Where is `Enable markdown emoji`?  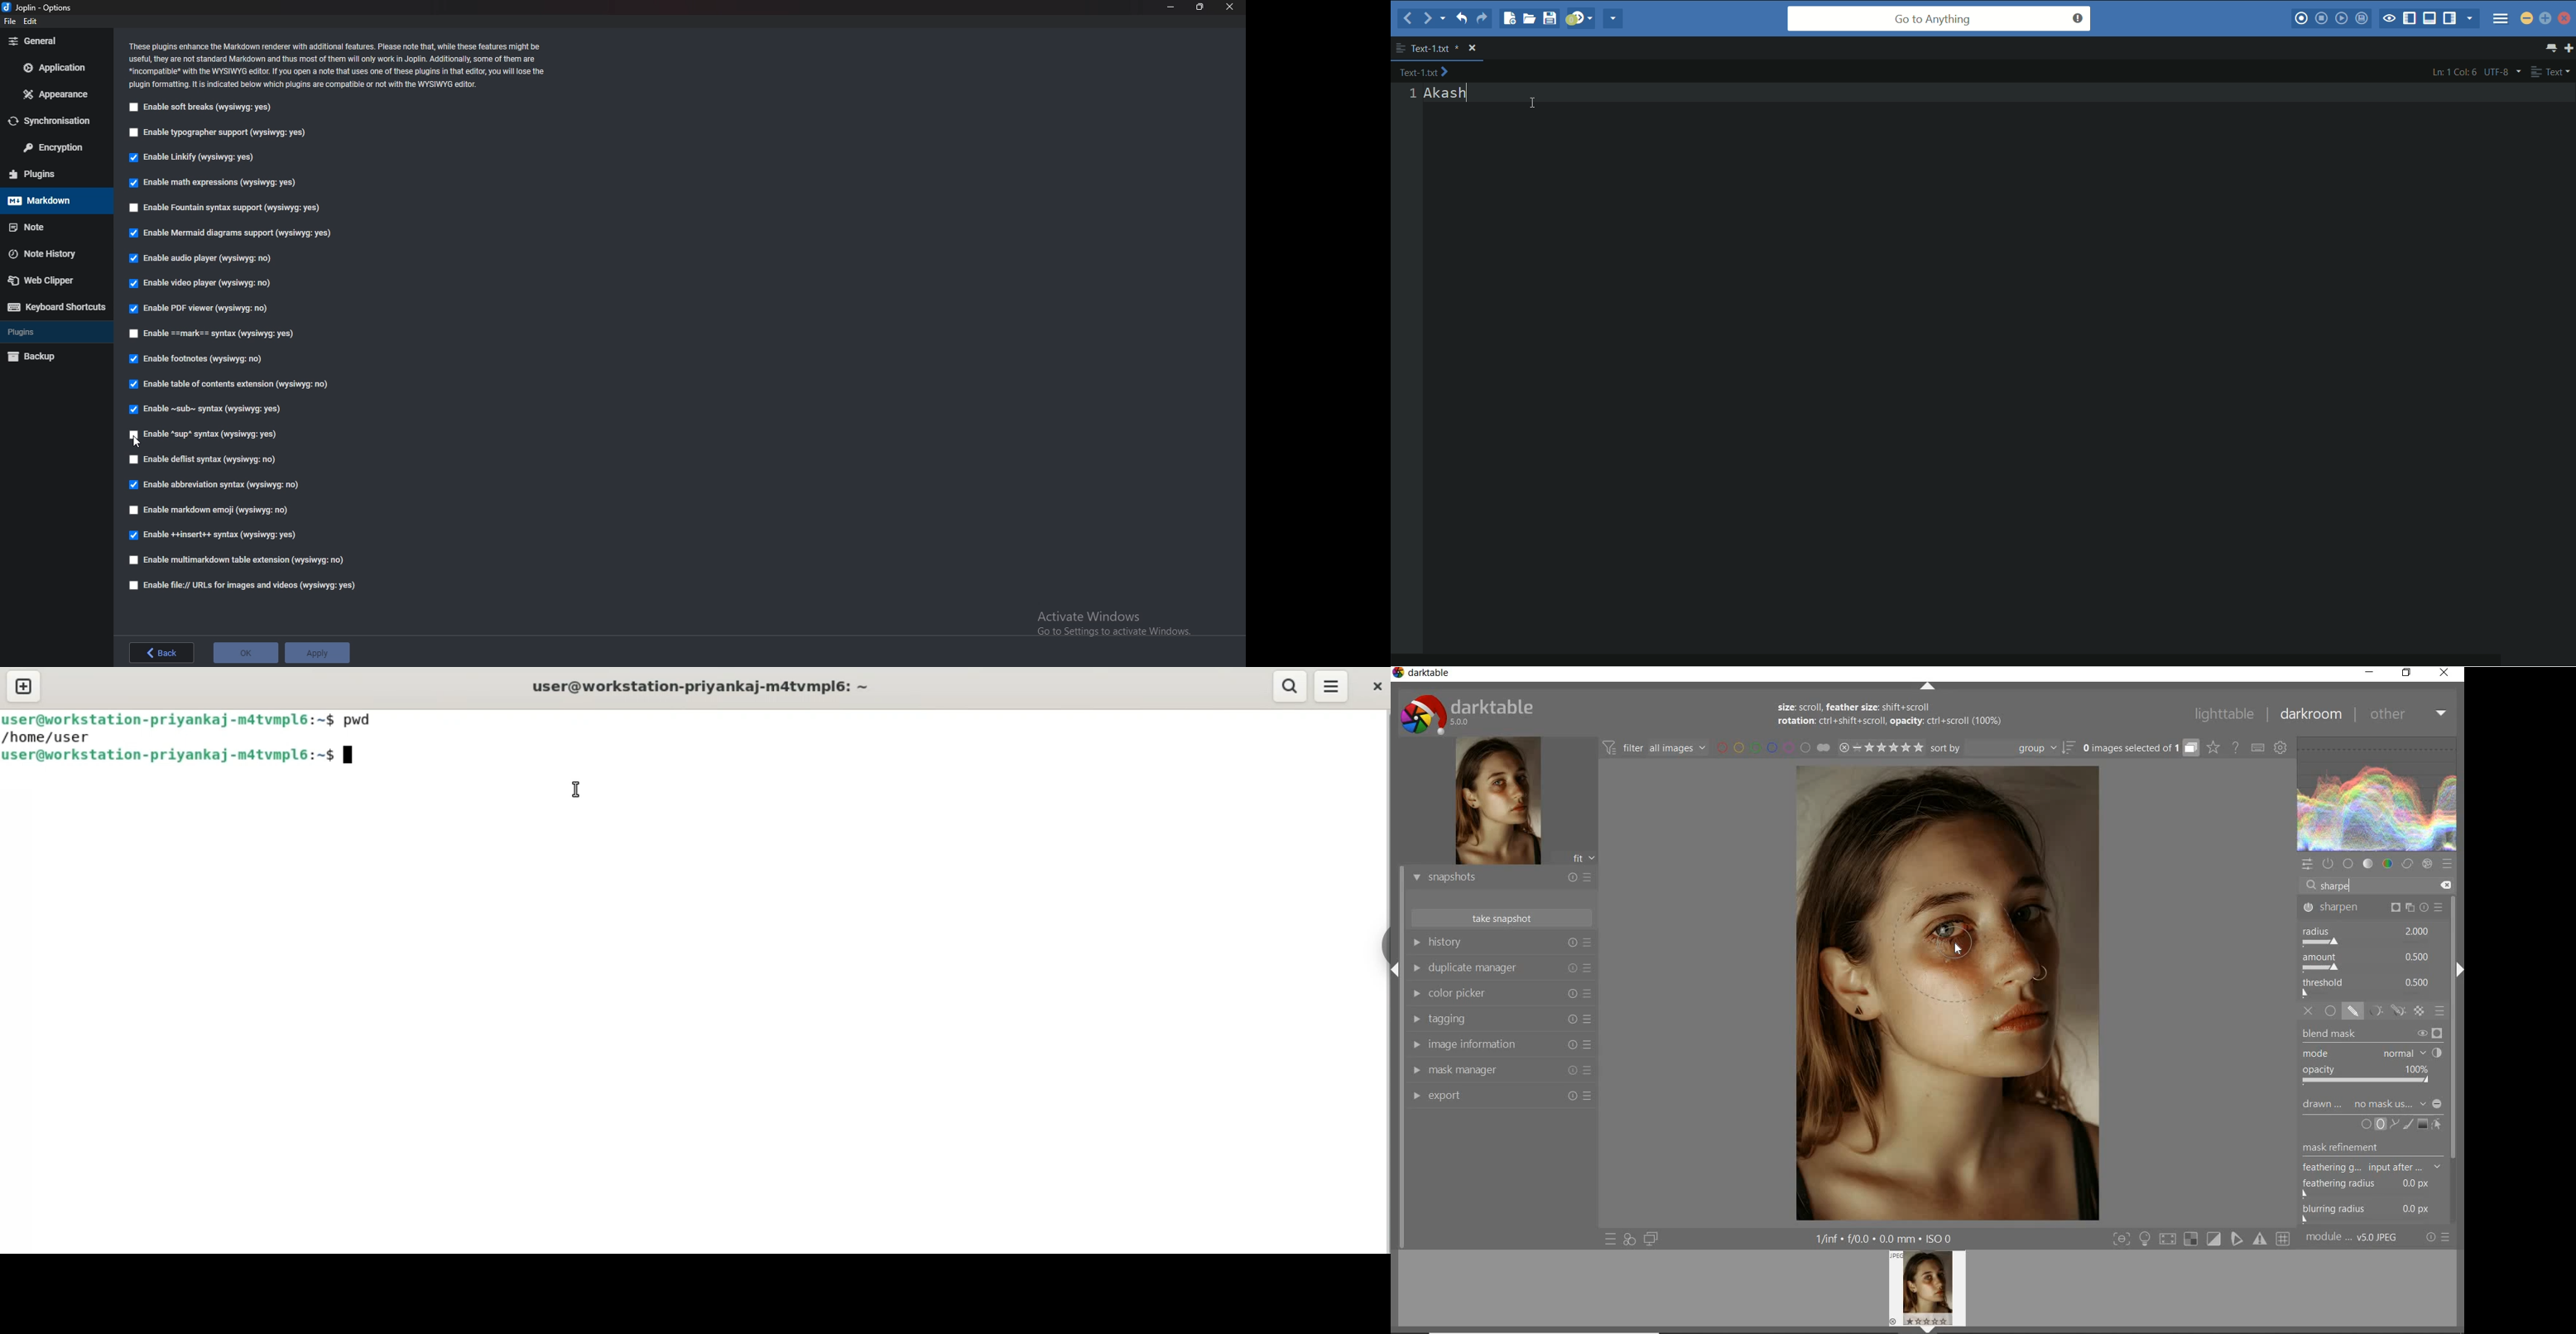
Enable markdown emoji is located at coordinates (215, 509).